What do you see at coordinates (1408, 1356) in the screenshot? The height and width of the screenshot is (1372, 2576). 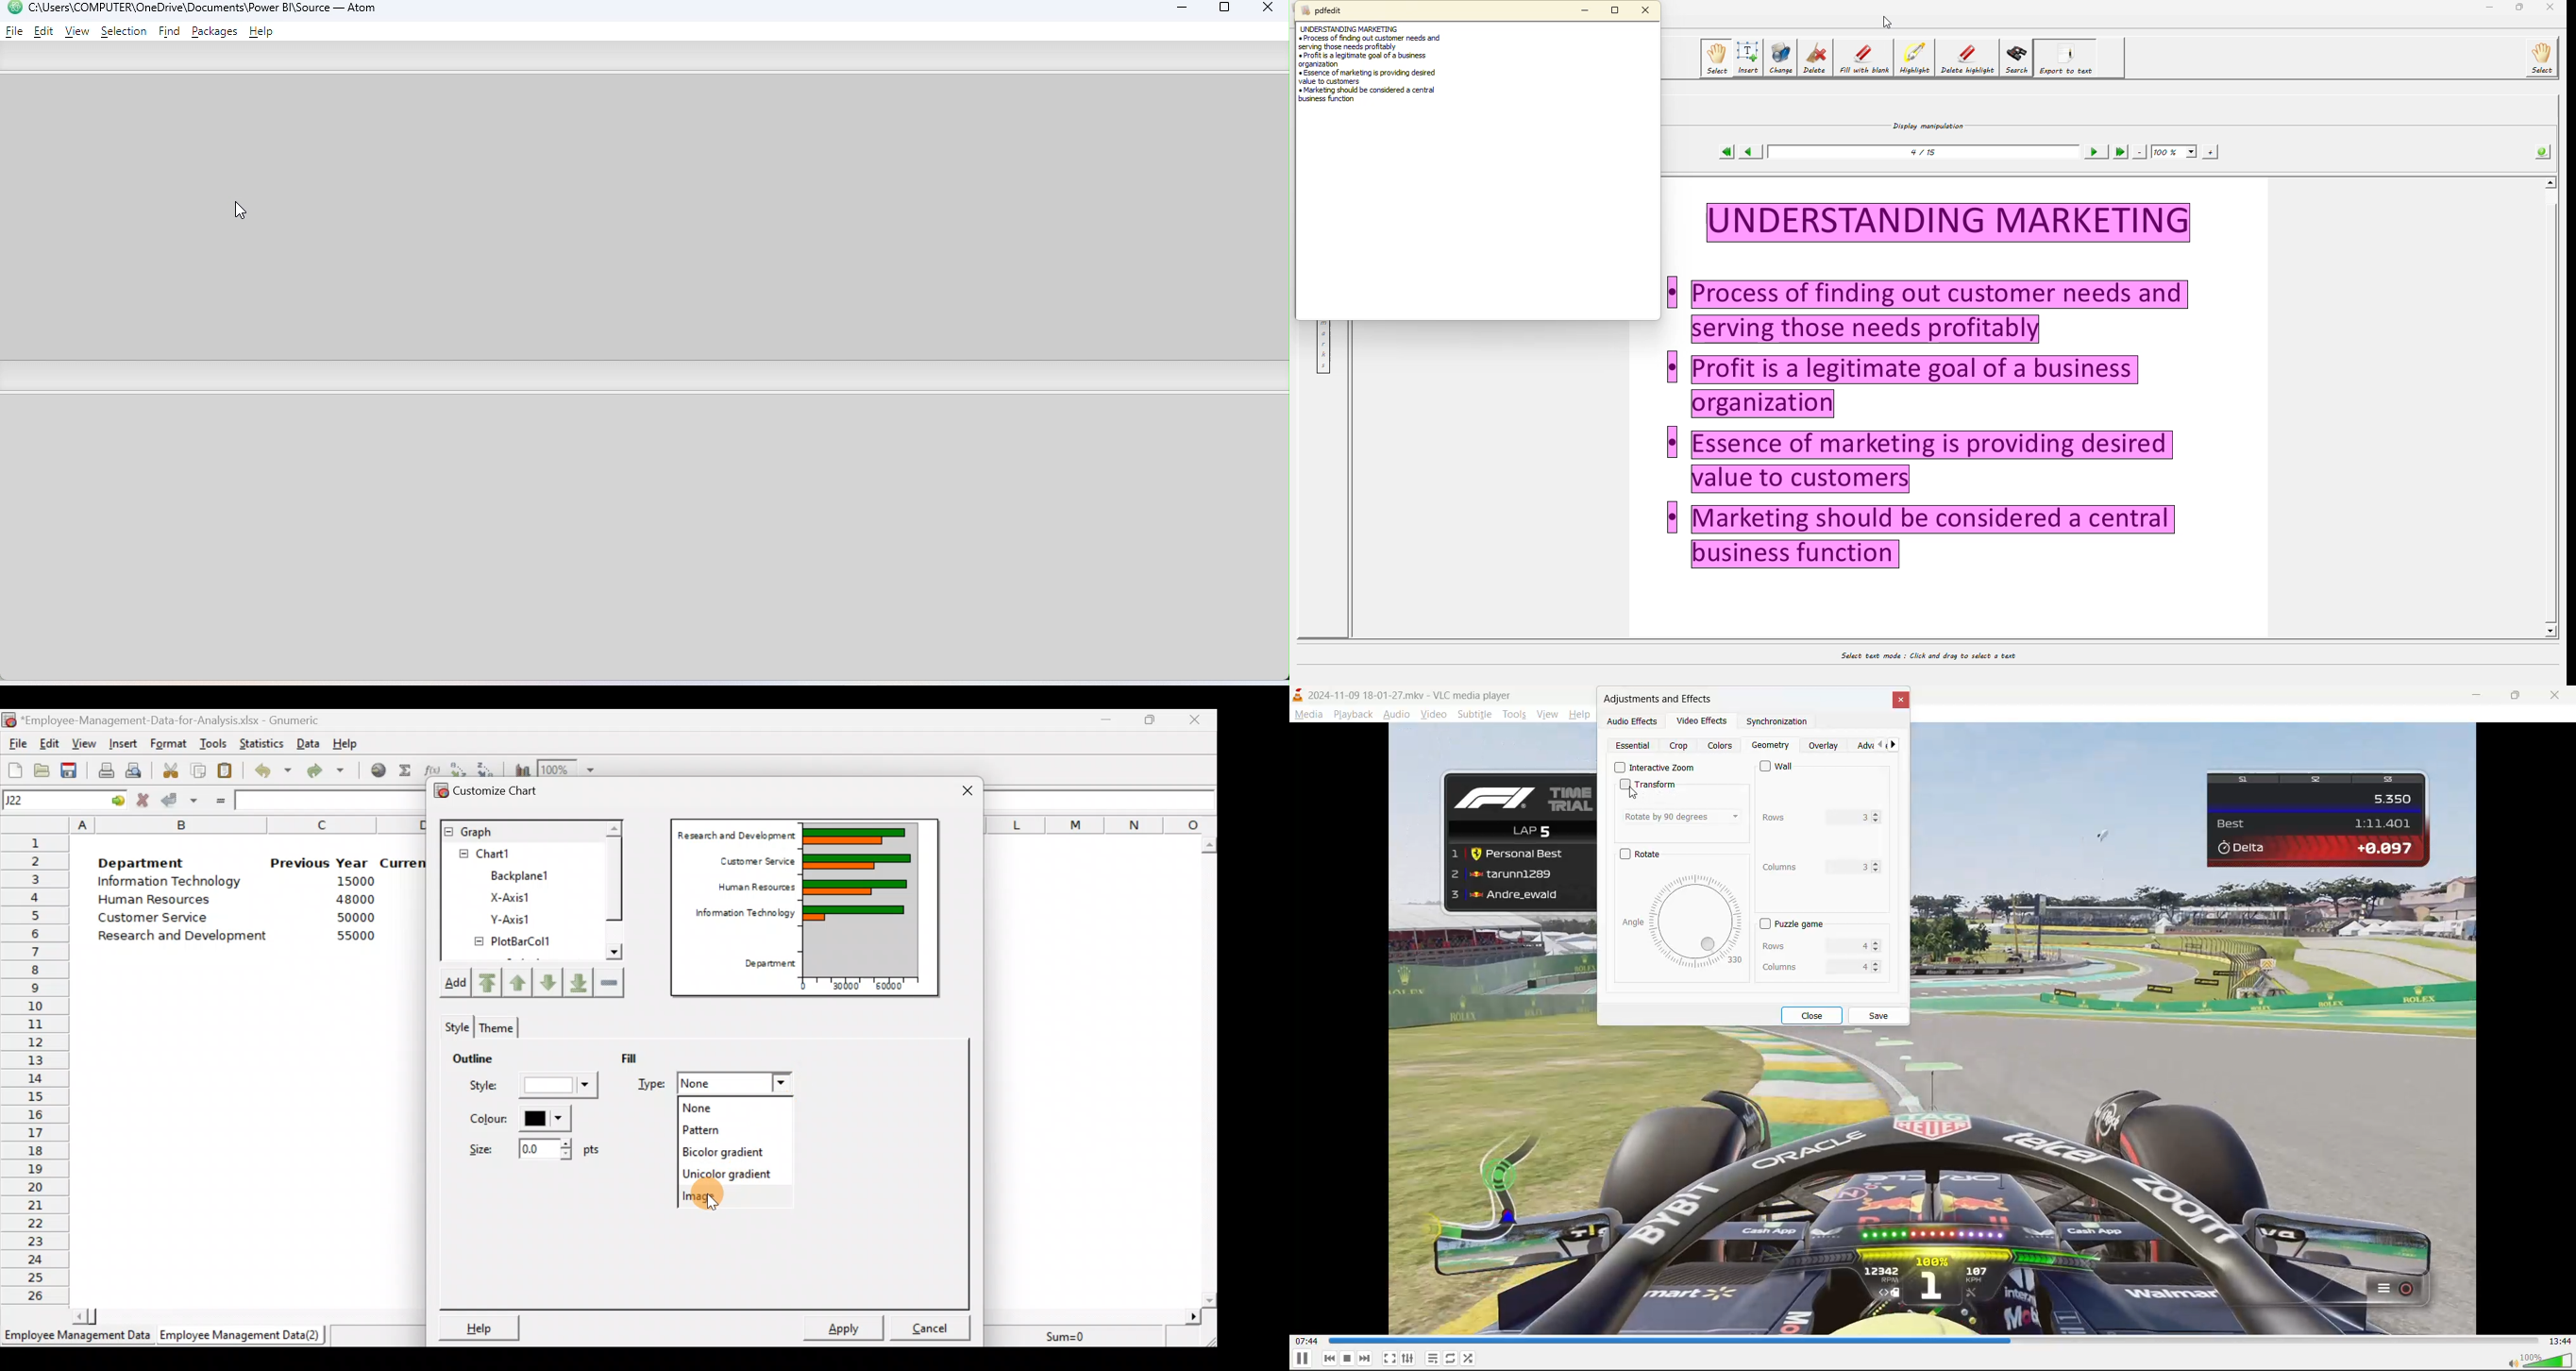 I see `settings` at bounding box center [1408, 1356].